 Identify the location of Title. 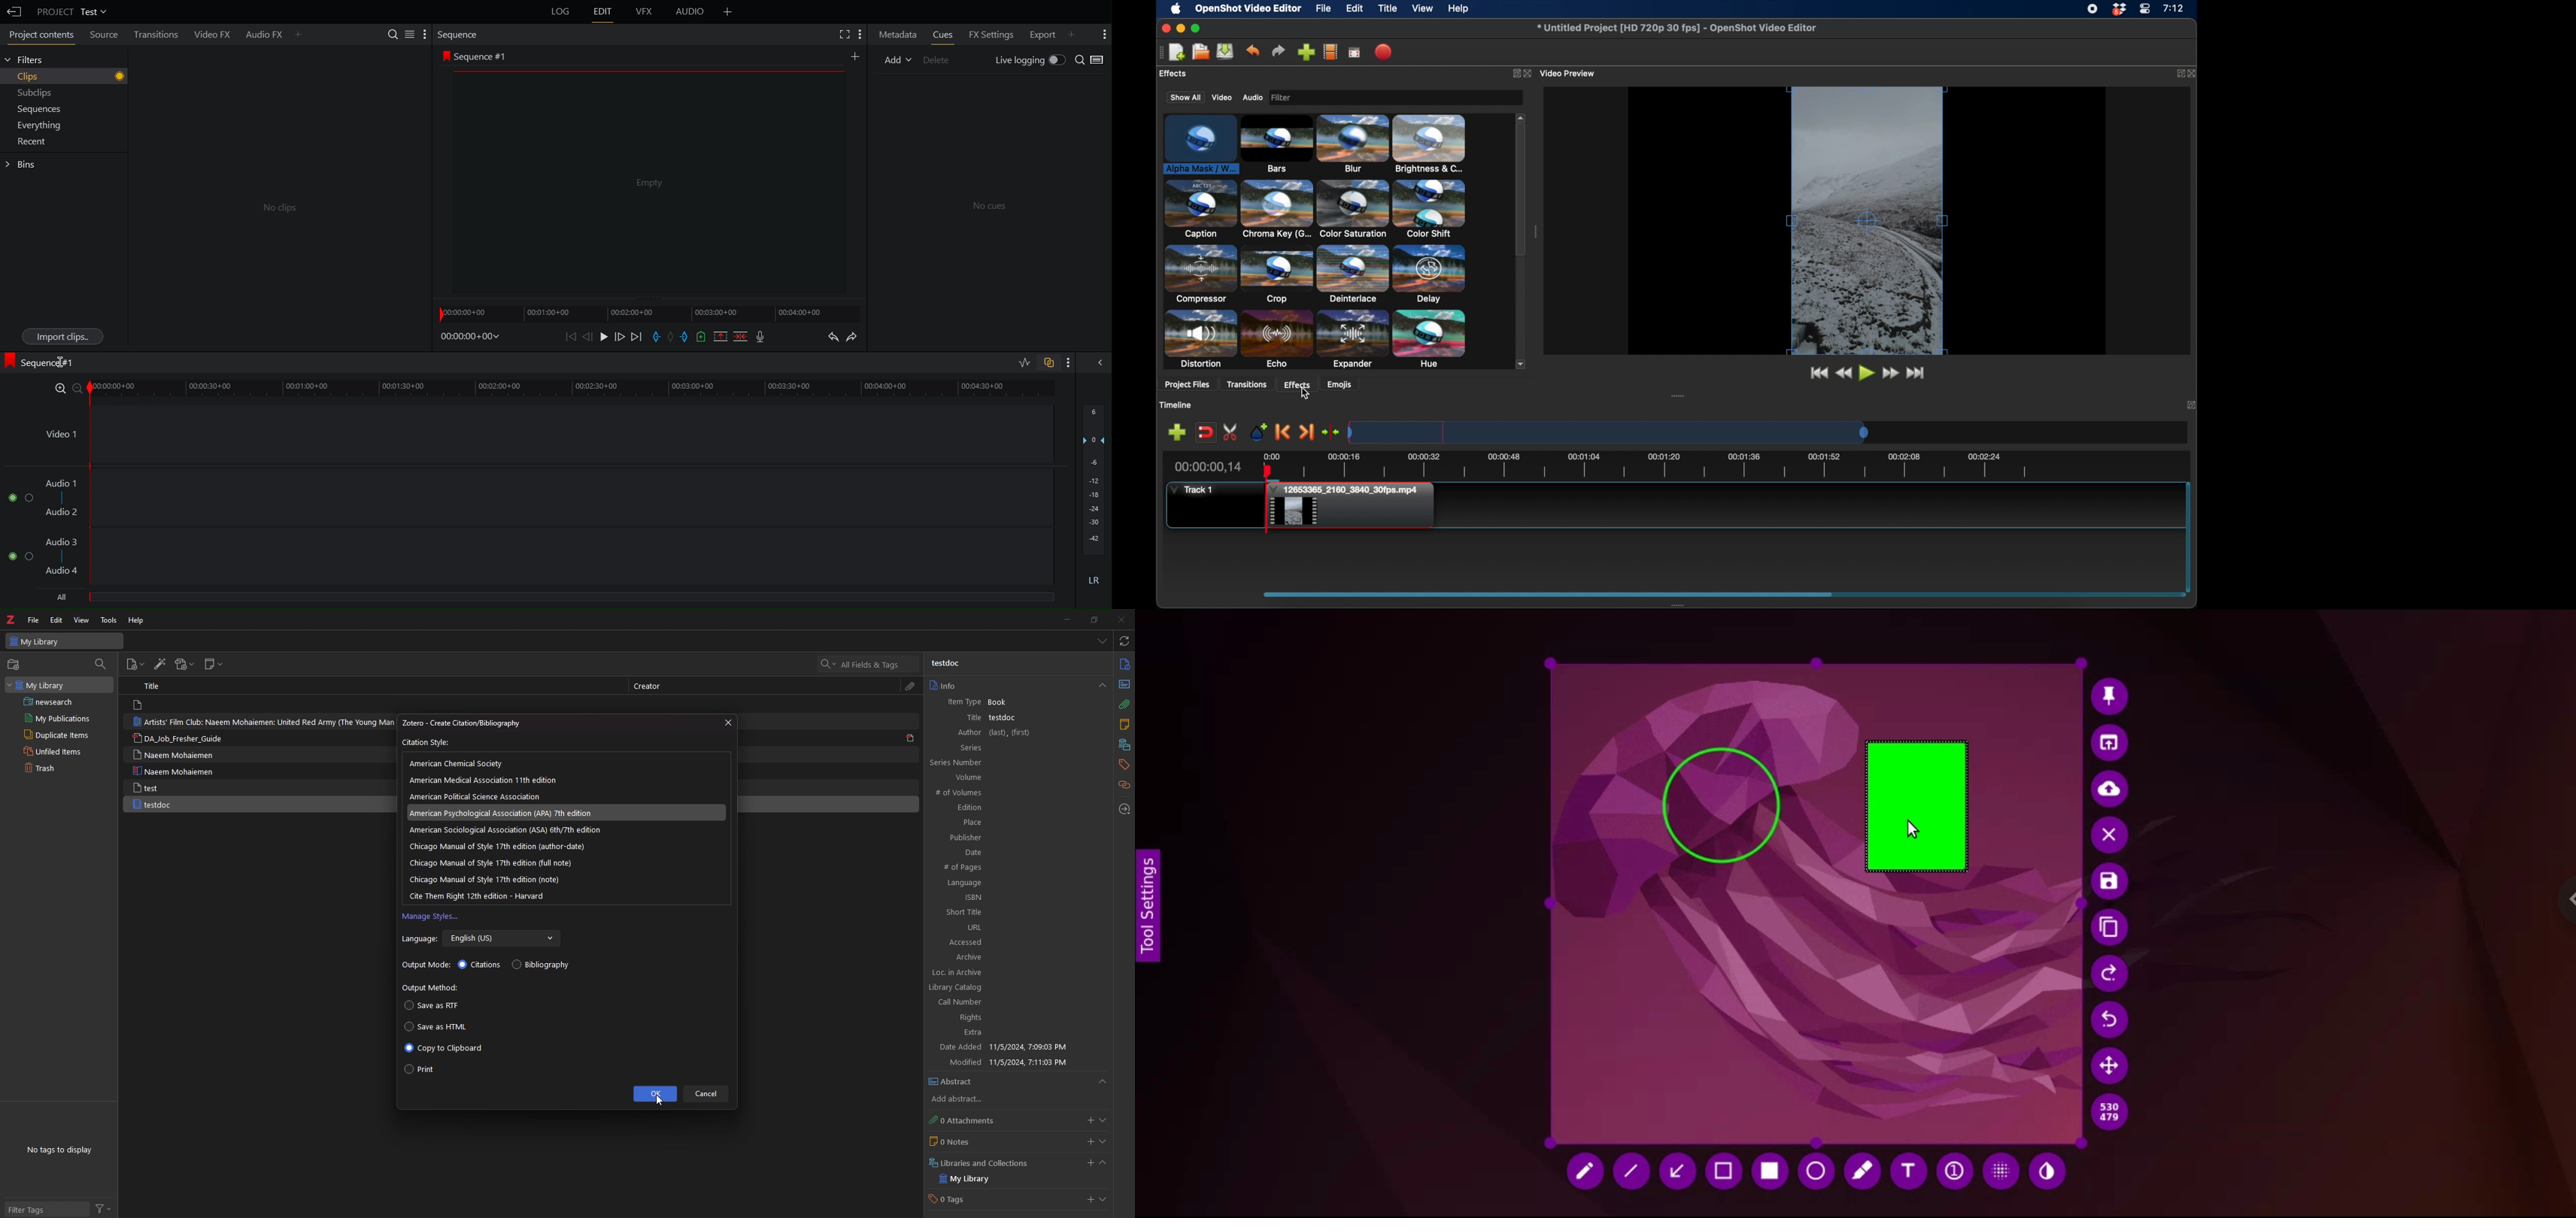
(155, 685).